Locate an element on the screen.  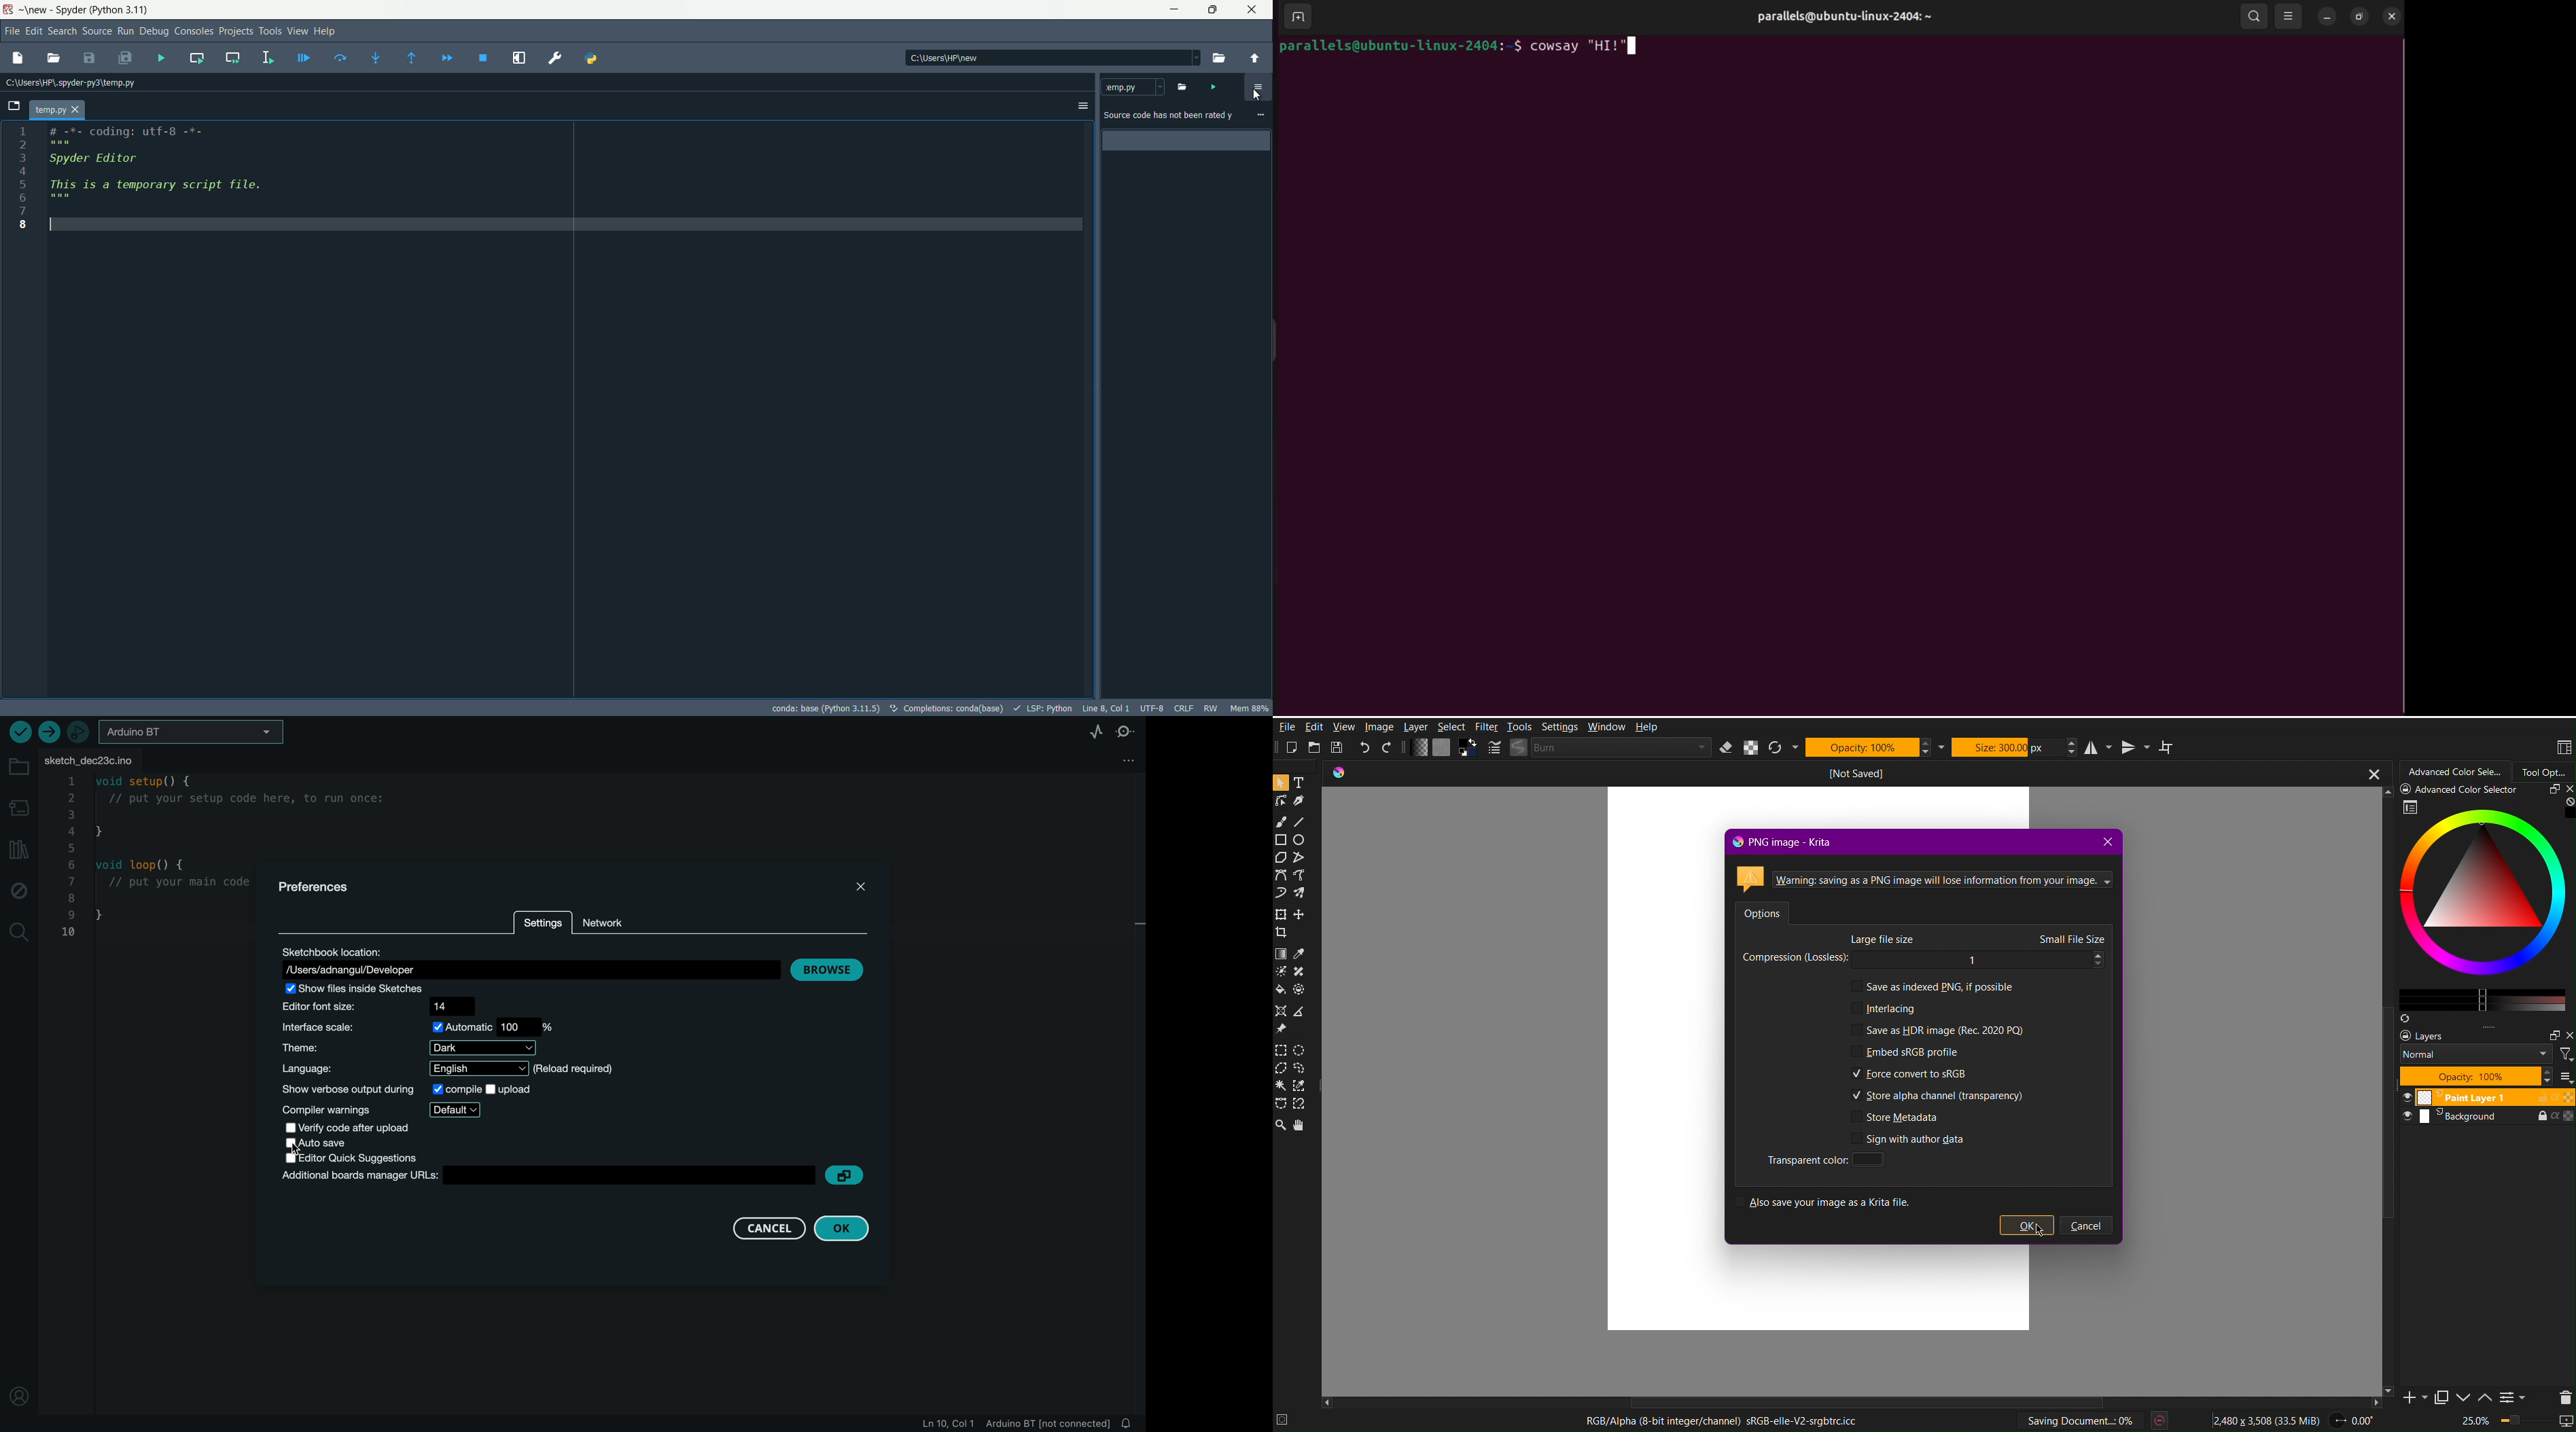
maximize is located at coordinates (1214, 11).